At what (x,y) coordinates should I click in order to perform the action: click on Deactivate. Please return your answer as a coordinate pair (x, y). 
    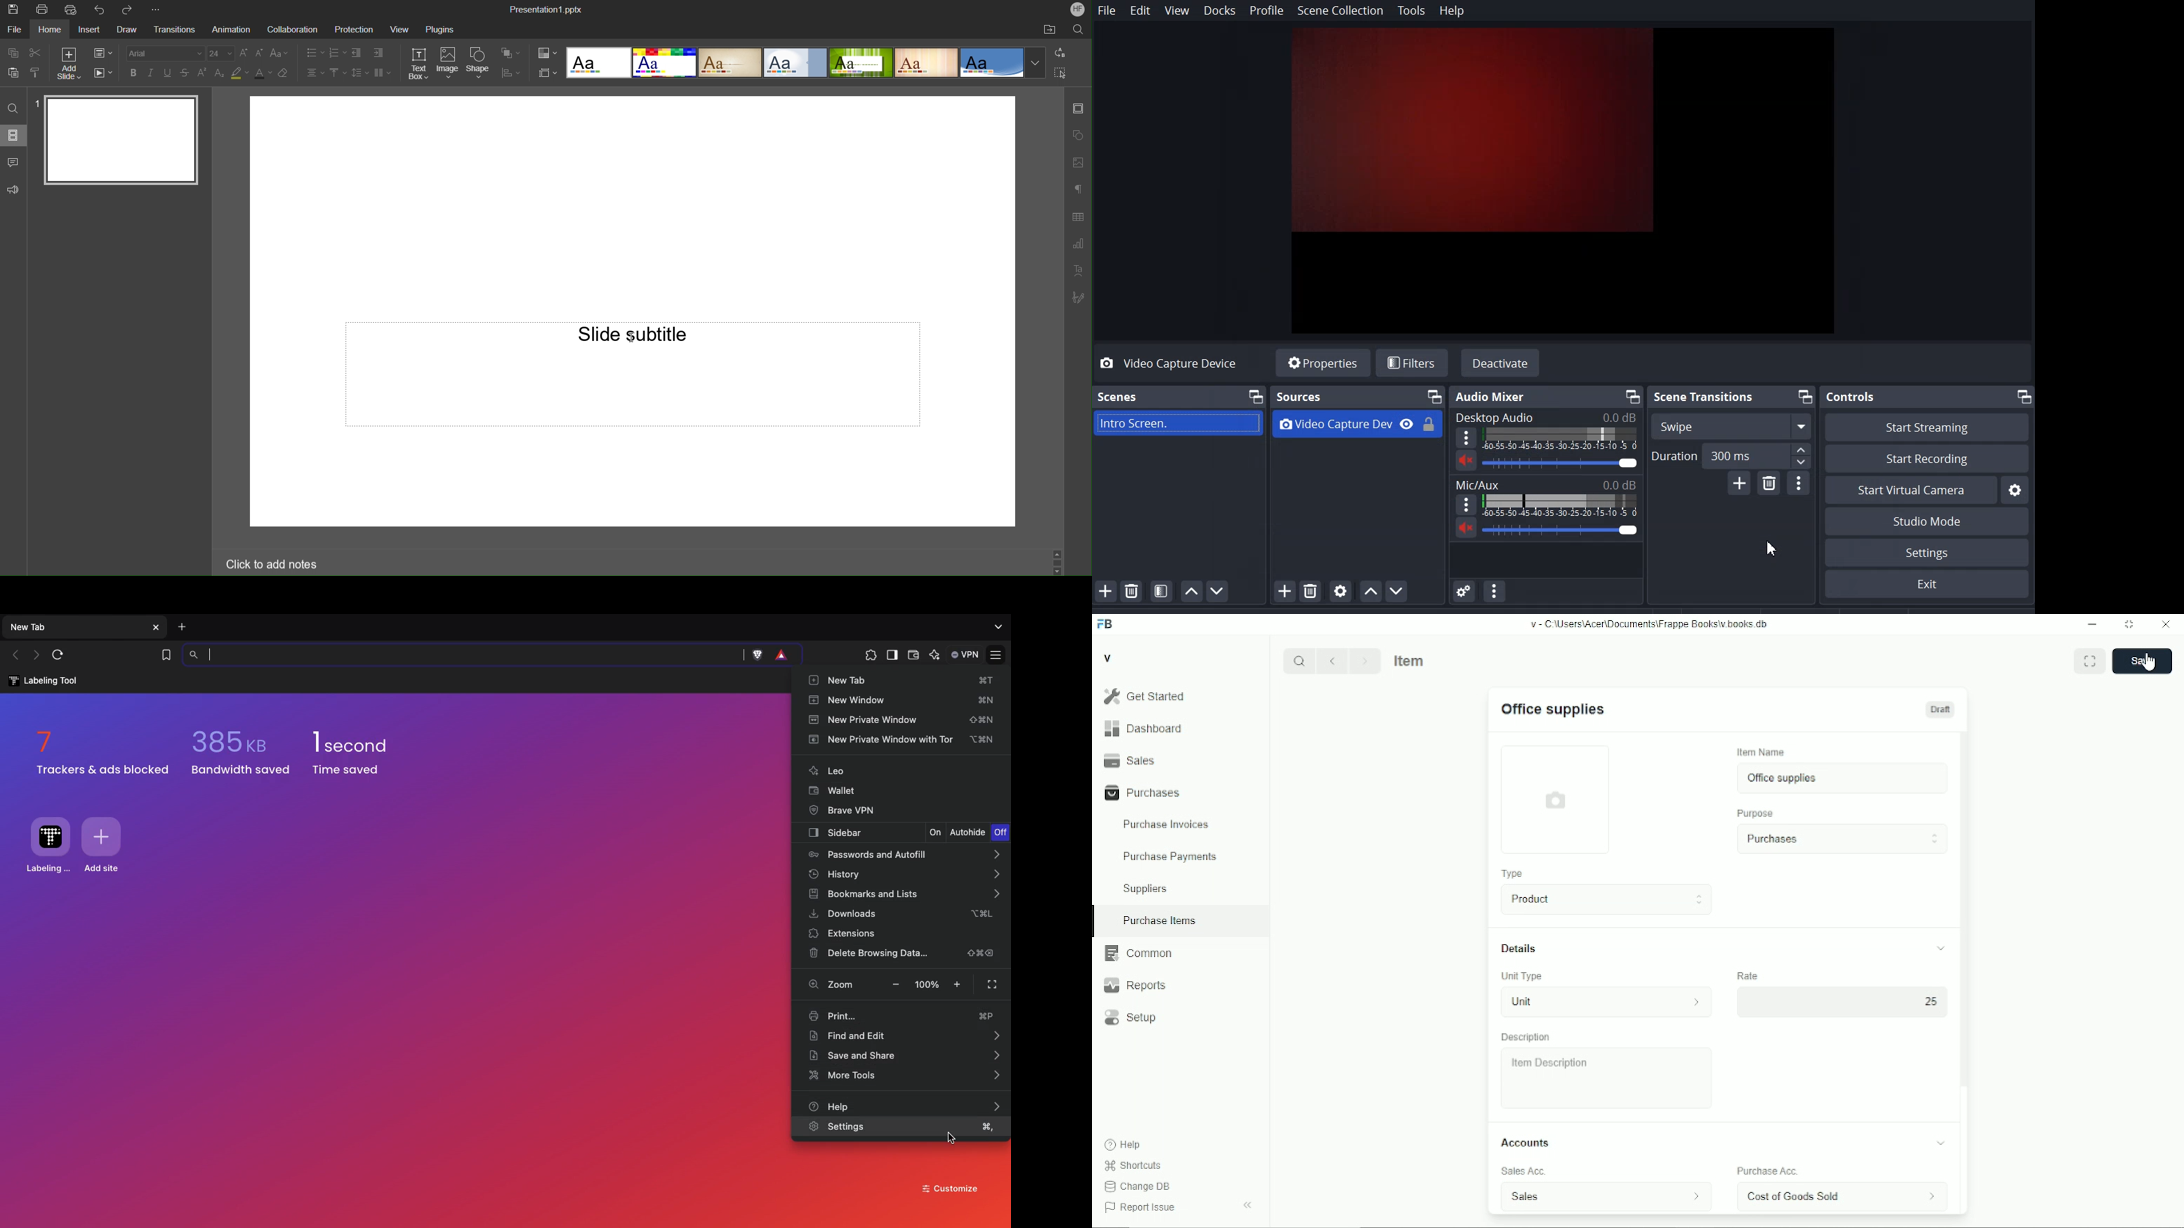
    Looking at the image, I should click on (1501, 362).